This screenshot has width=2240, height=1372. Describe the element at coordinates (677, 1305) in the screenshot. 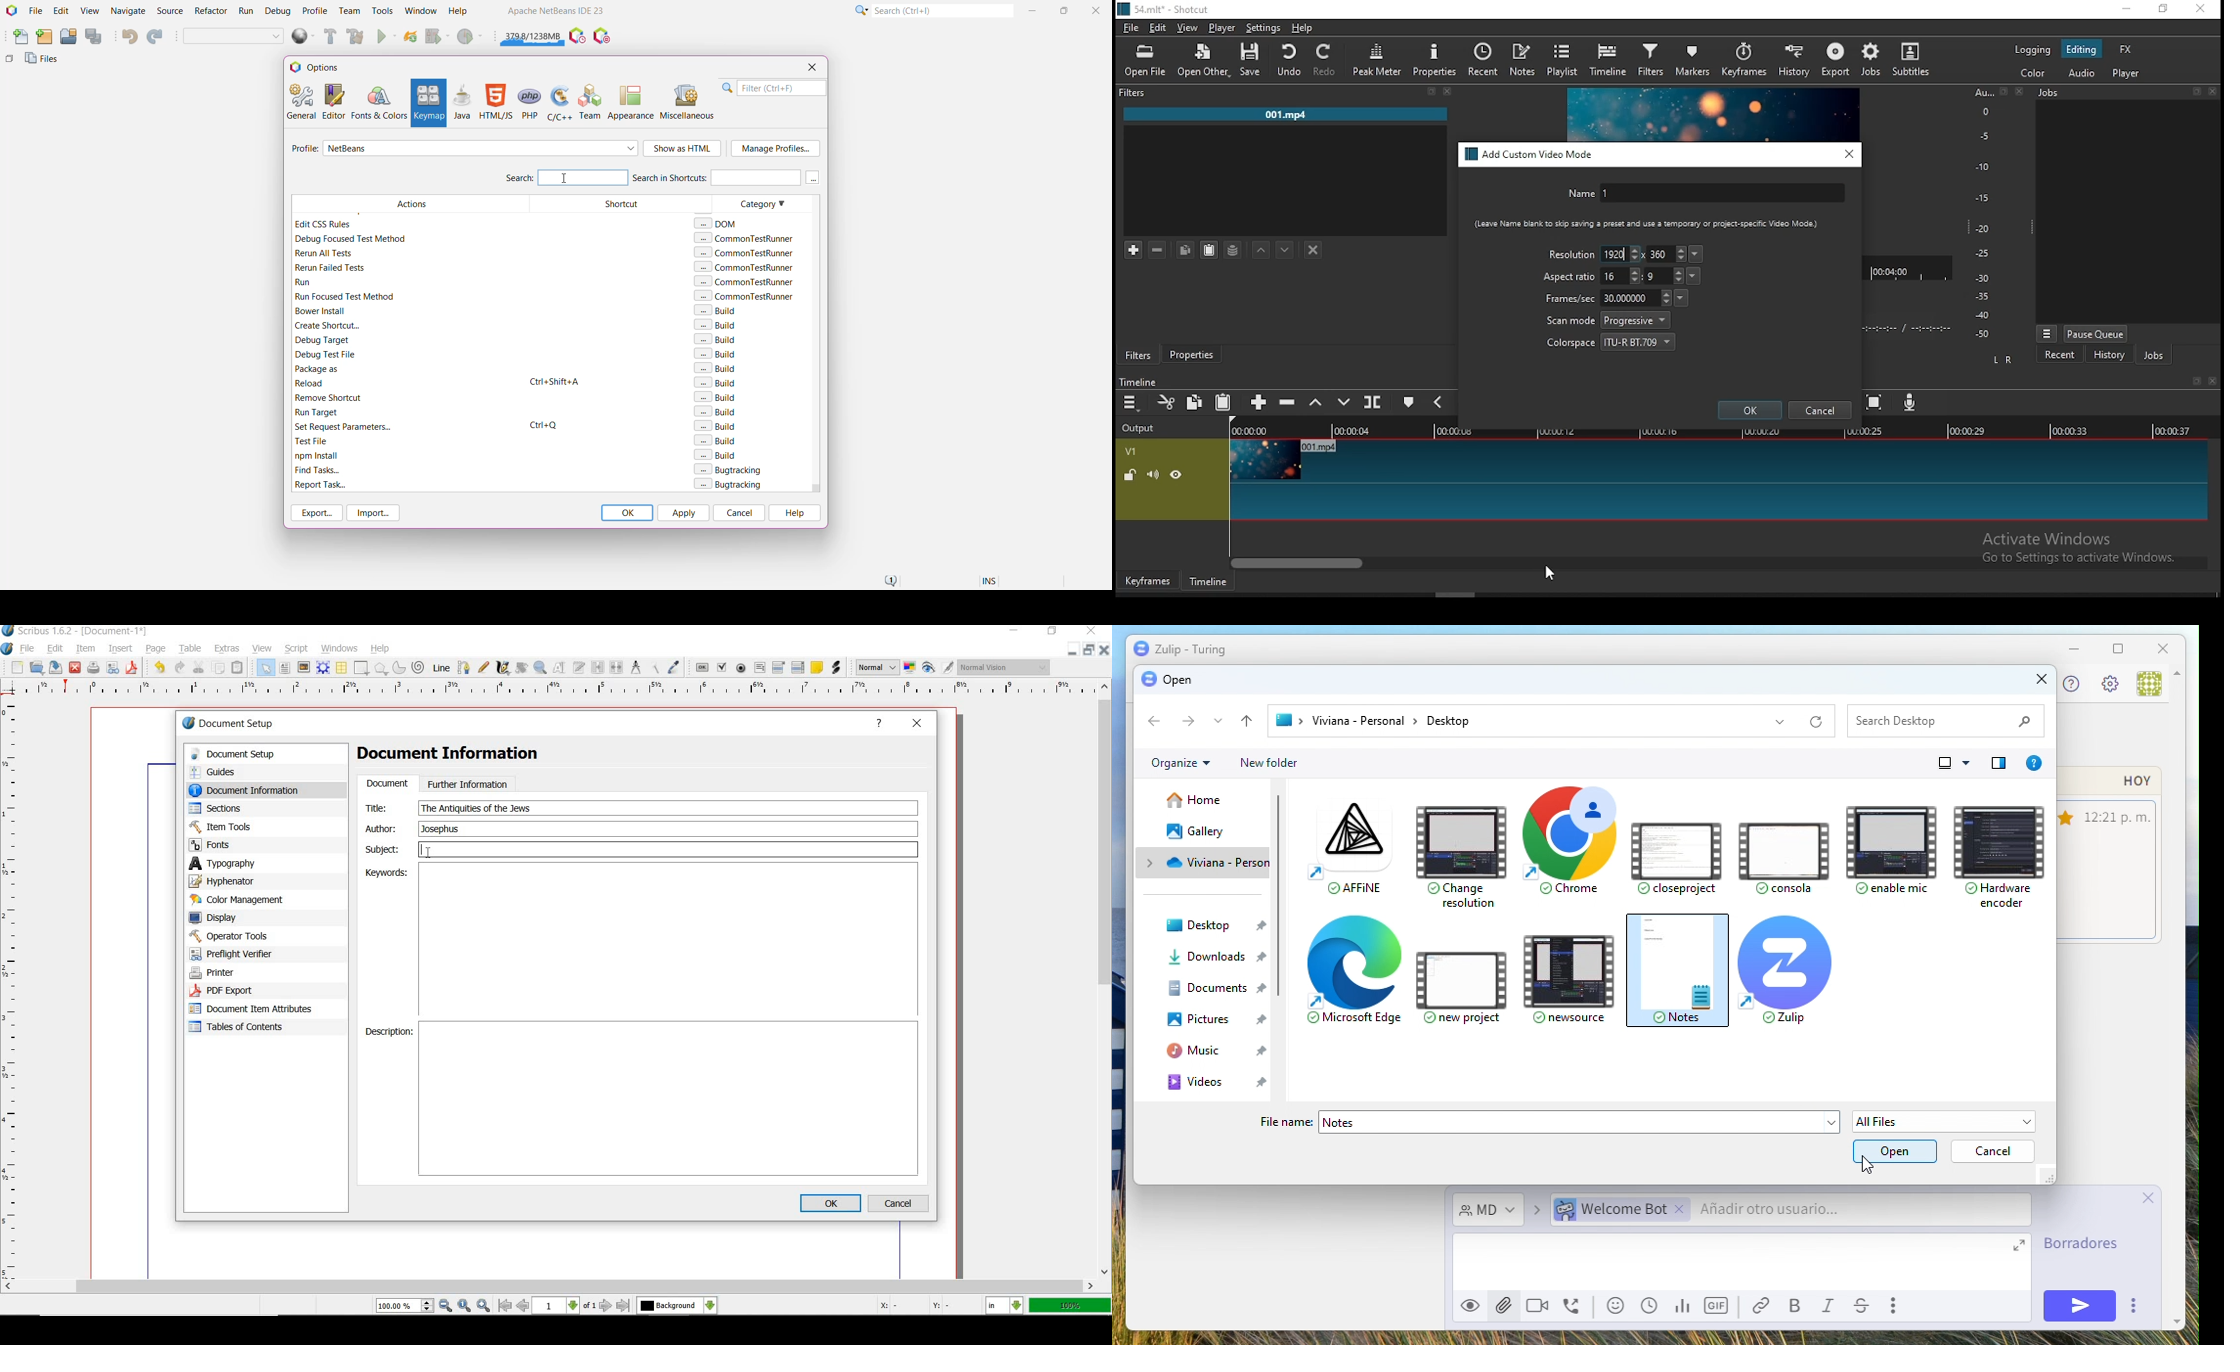

I see `select the current layer` at that location.